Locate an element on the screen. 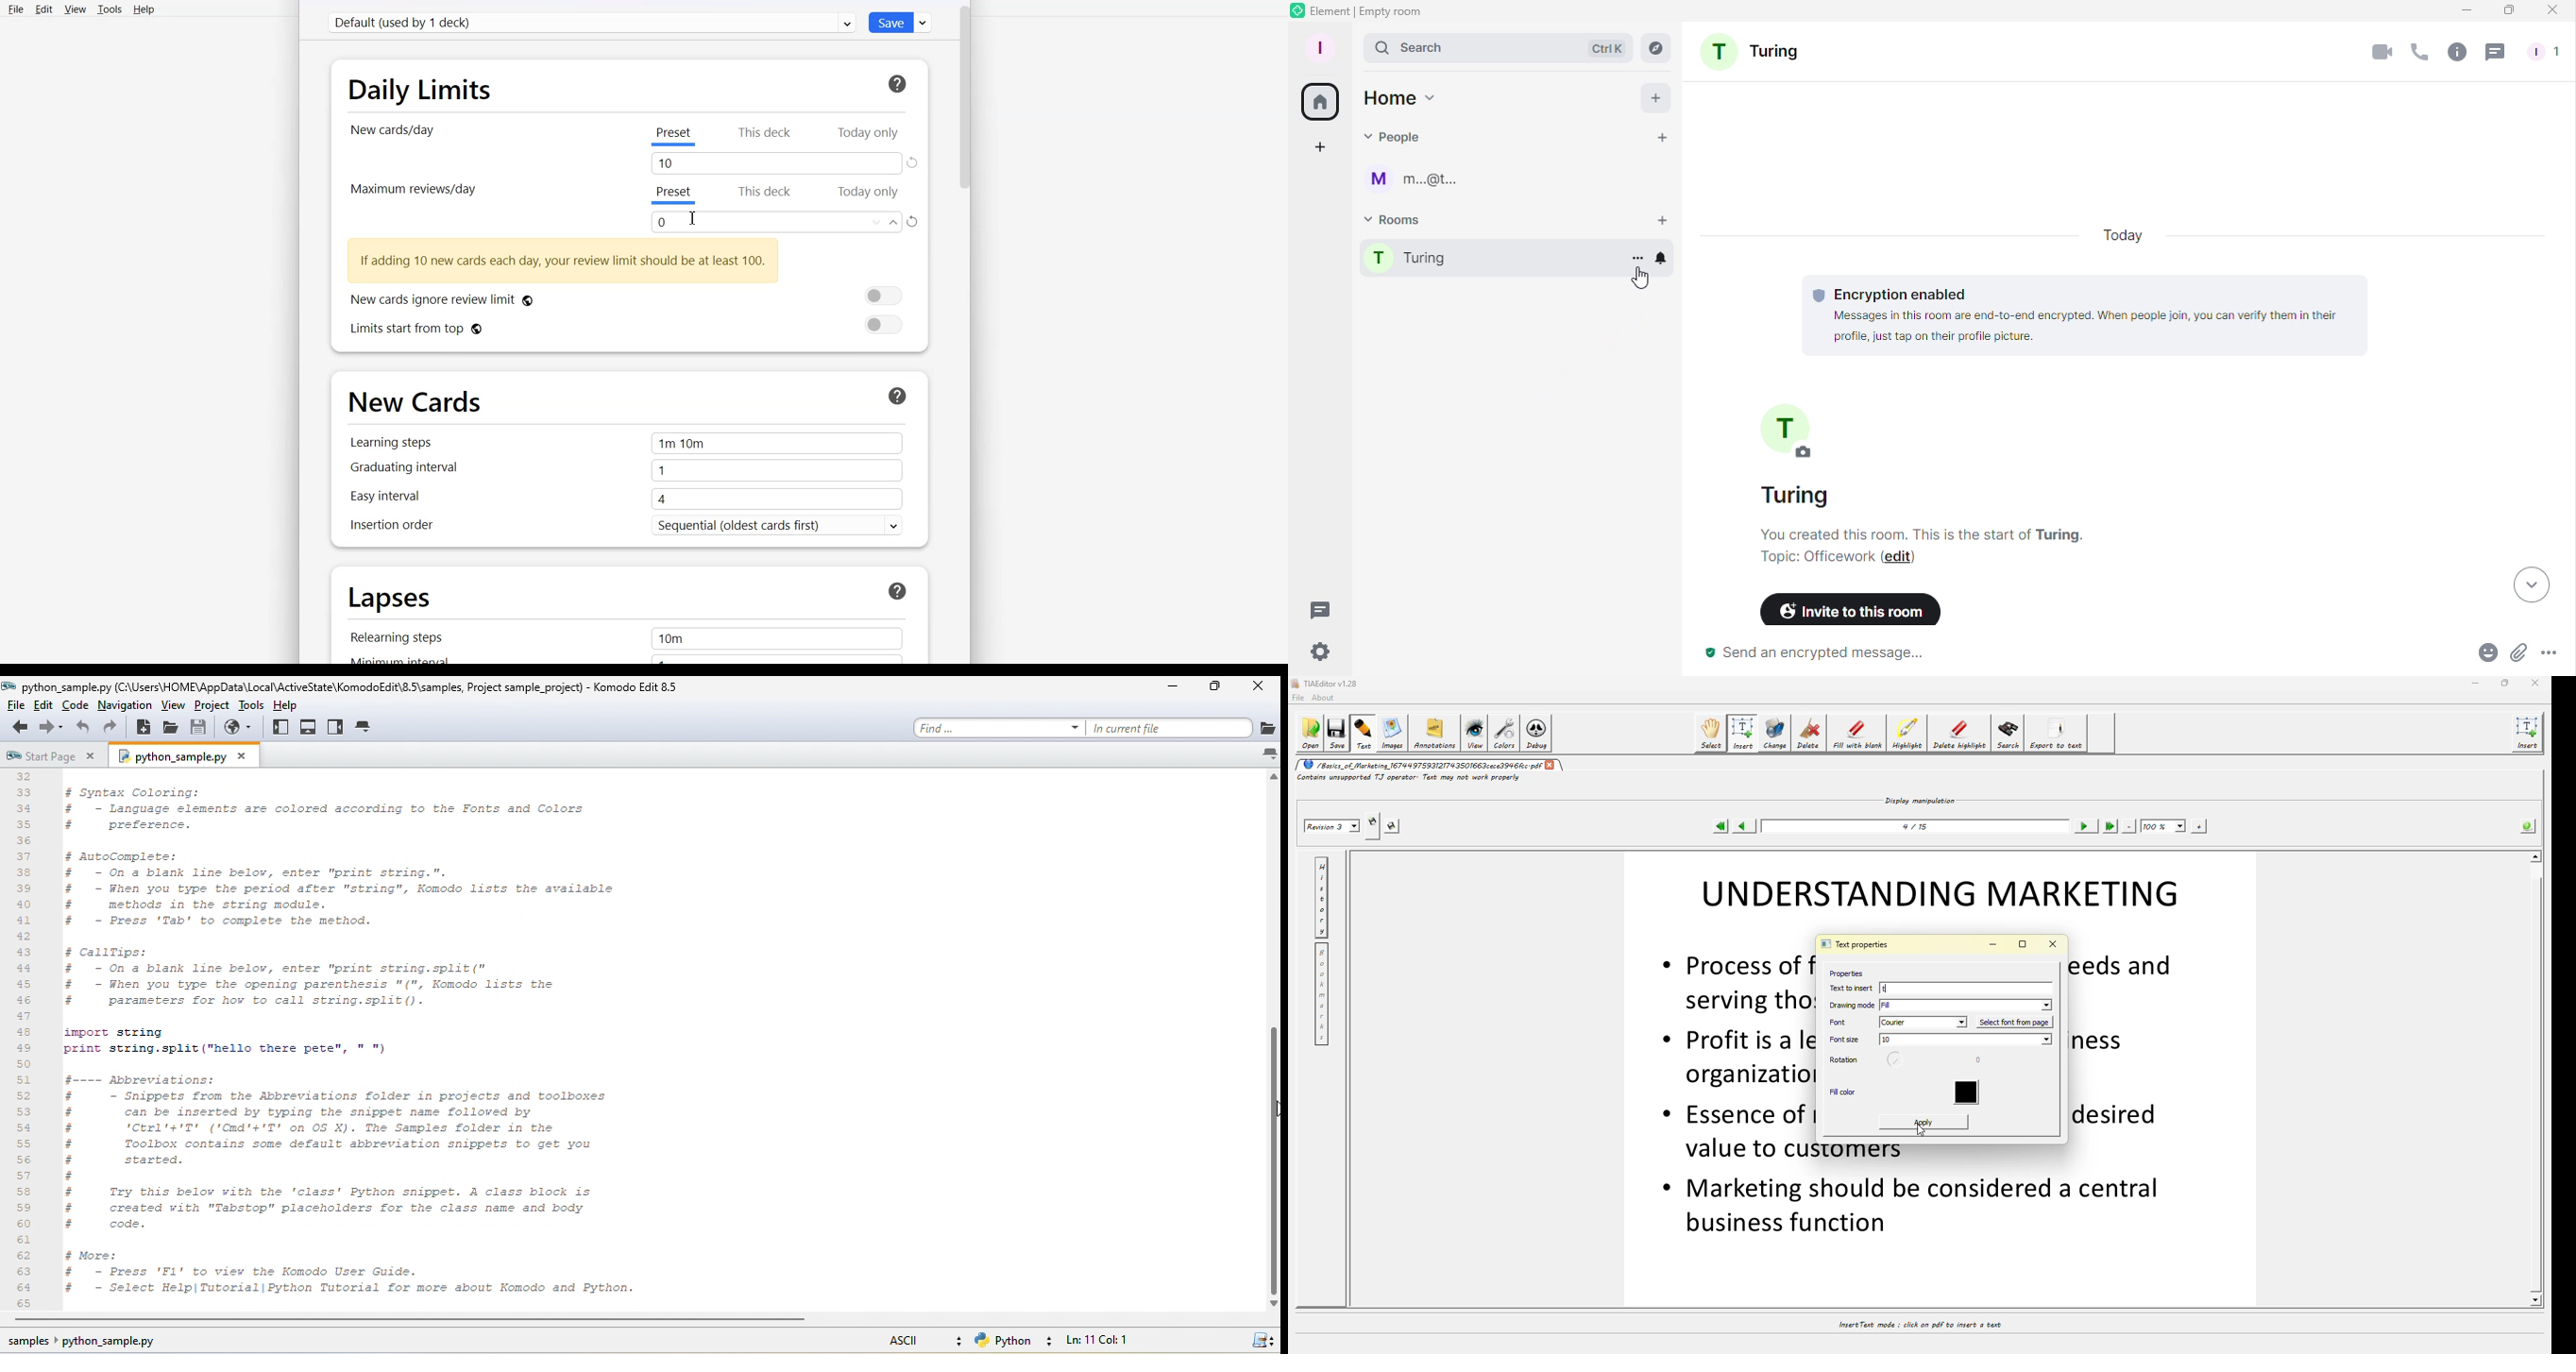 The height and width of the screenshot is (1372, 2576). Lapses is located at coordinates (390, 598).